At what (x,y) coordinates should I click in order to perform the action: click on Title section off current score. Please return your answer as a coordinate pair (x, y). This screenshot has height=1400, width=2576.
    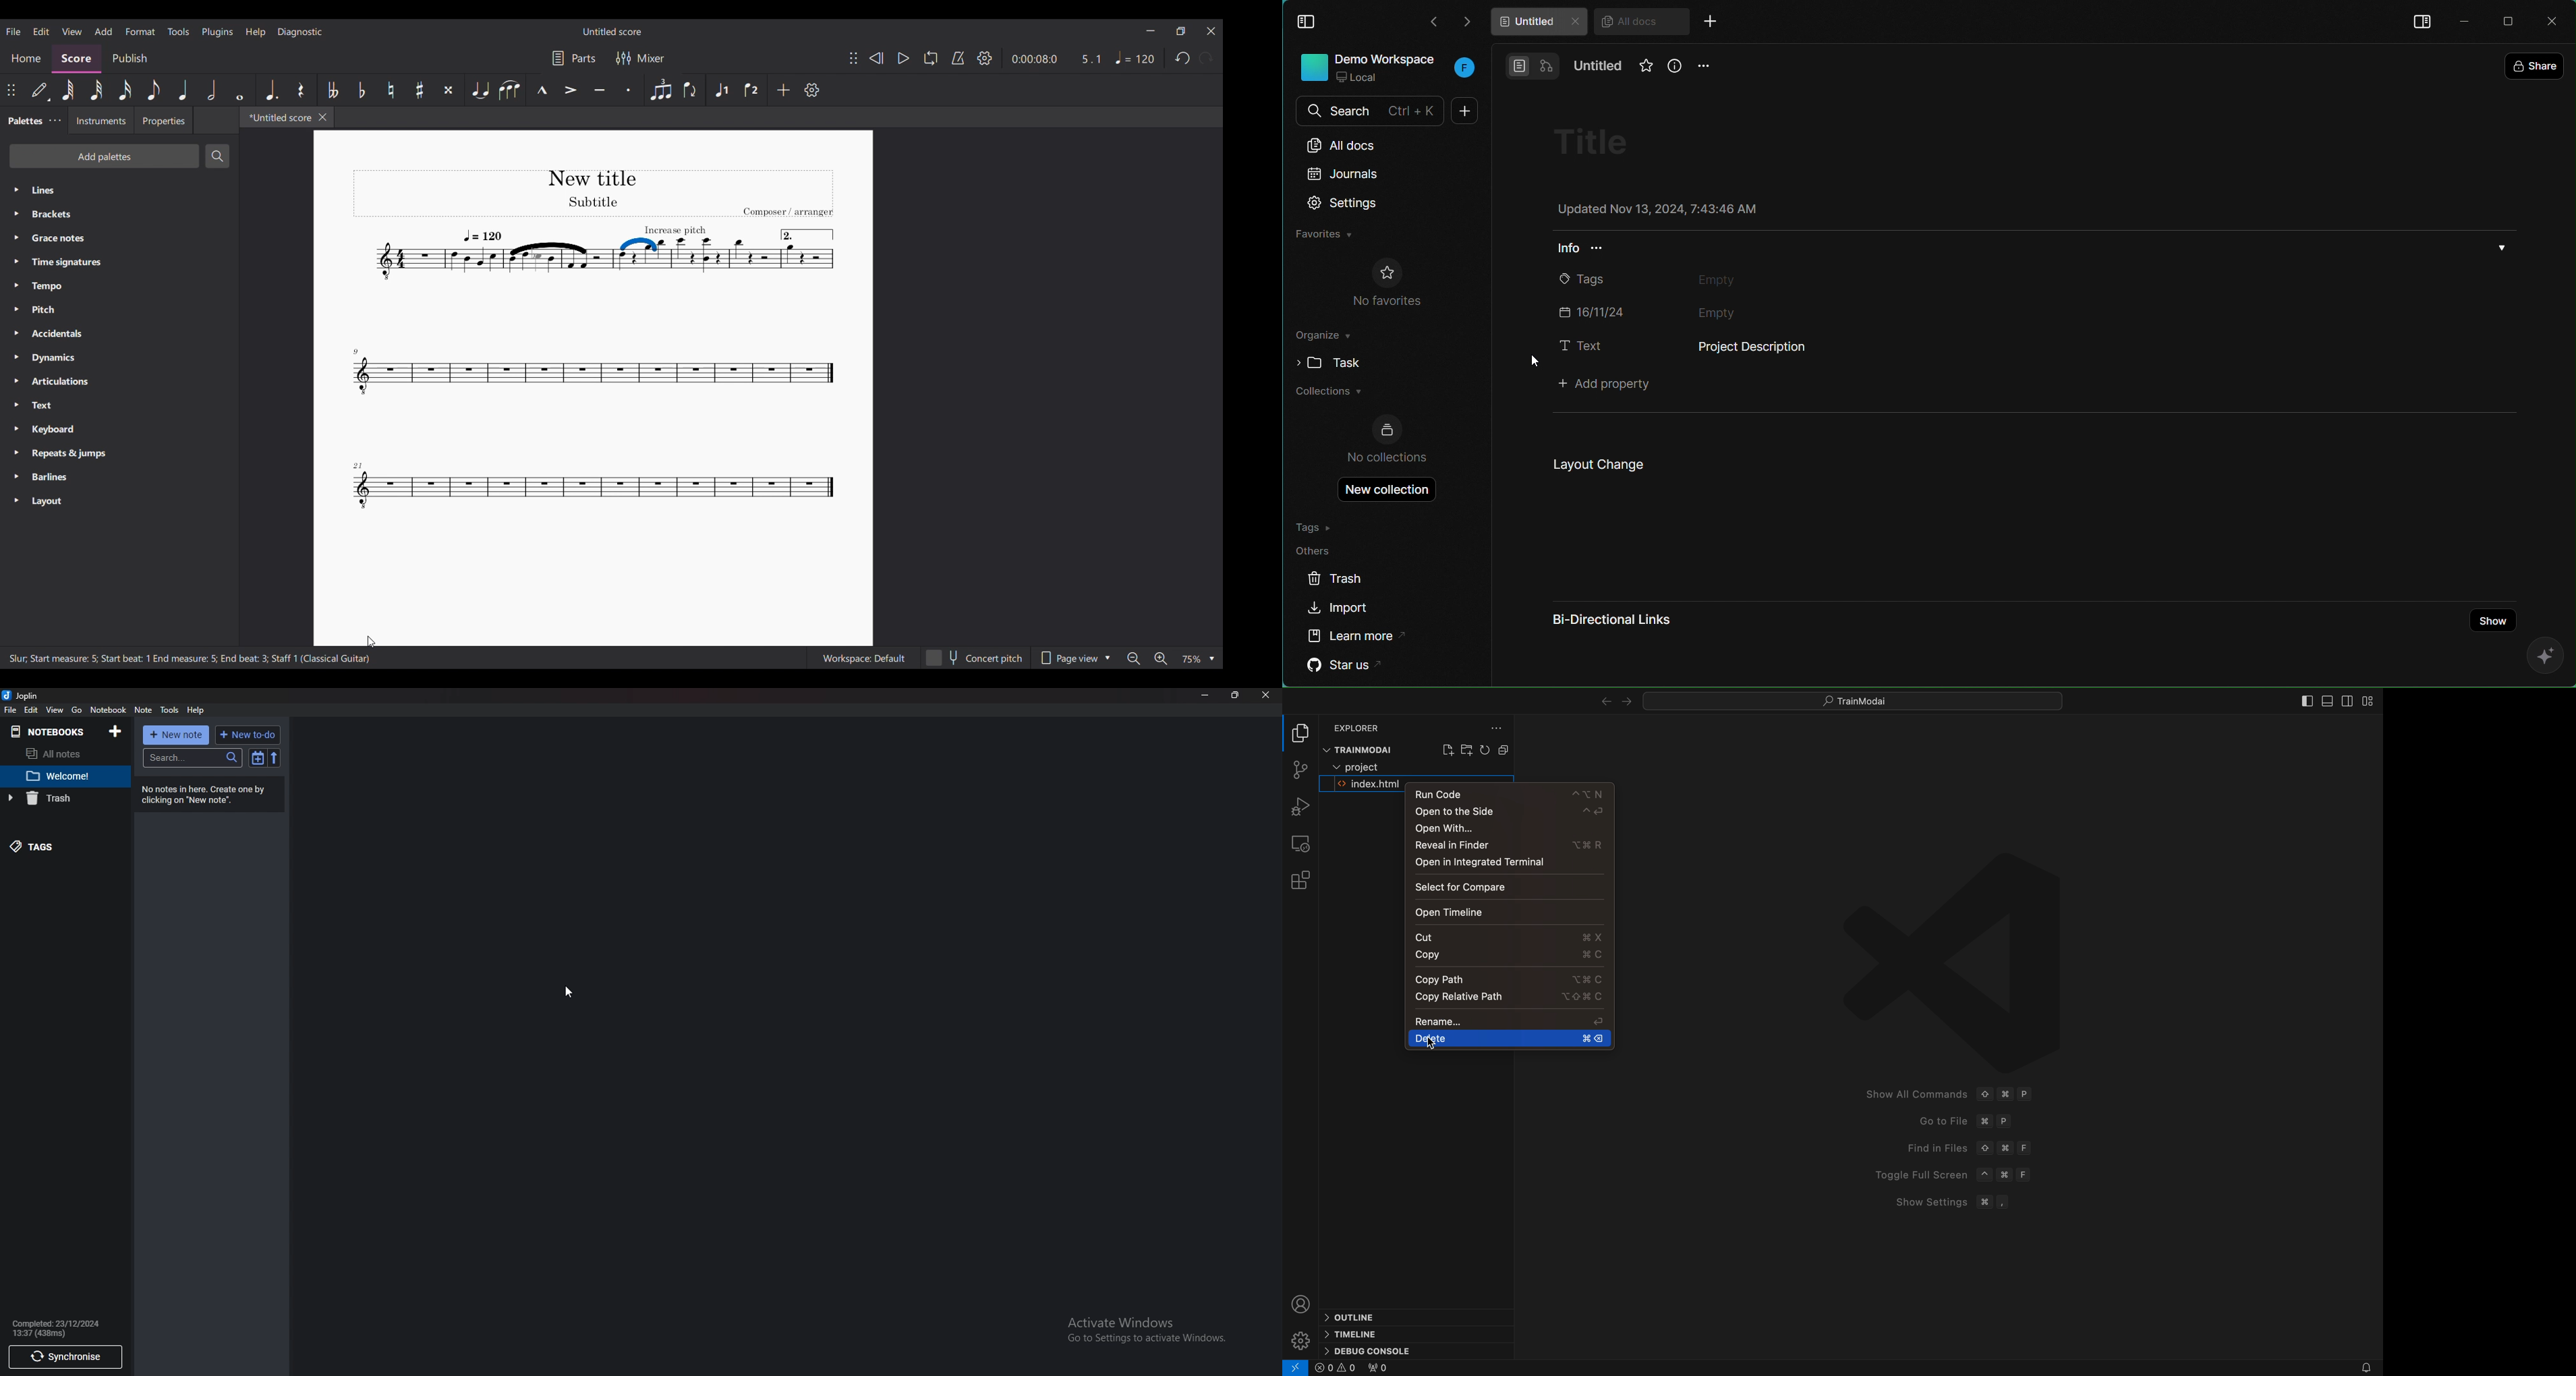
    Looking at the image, I should click on (592, 202).